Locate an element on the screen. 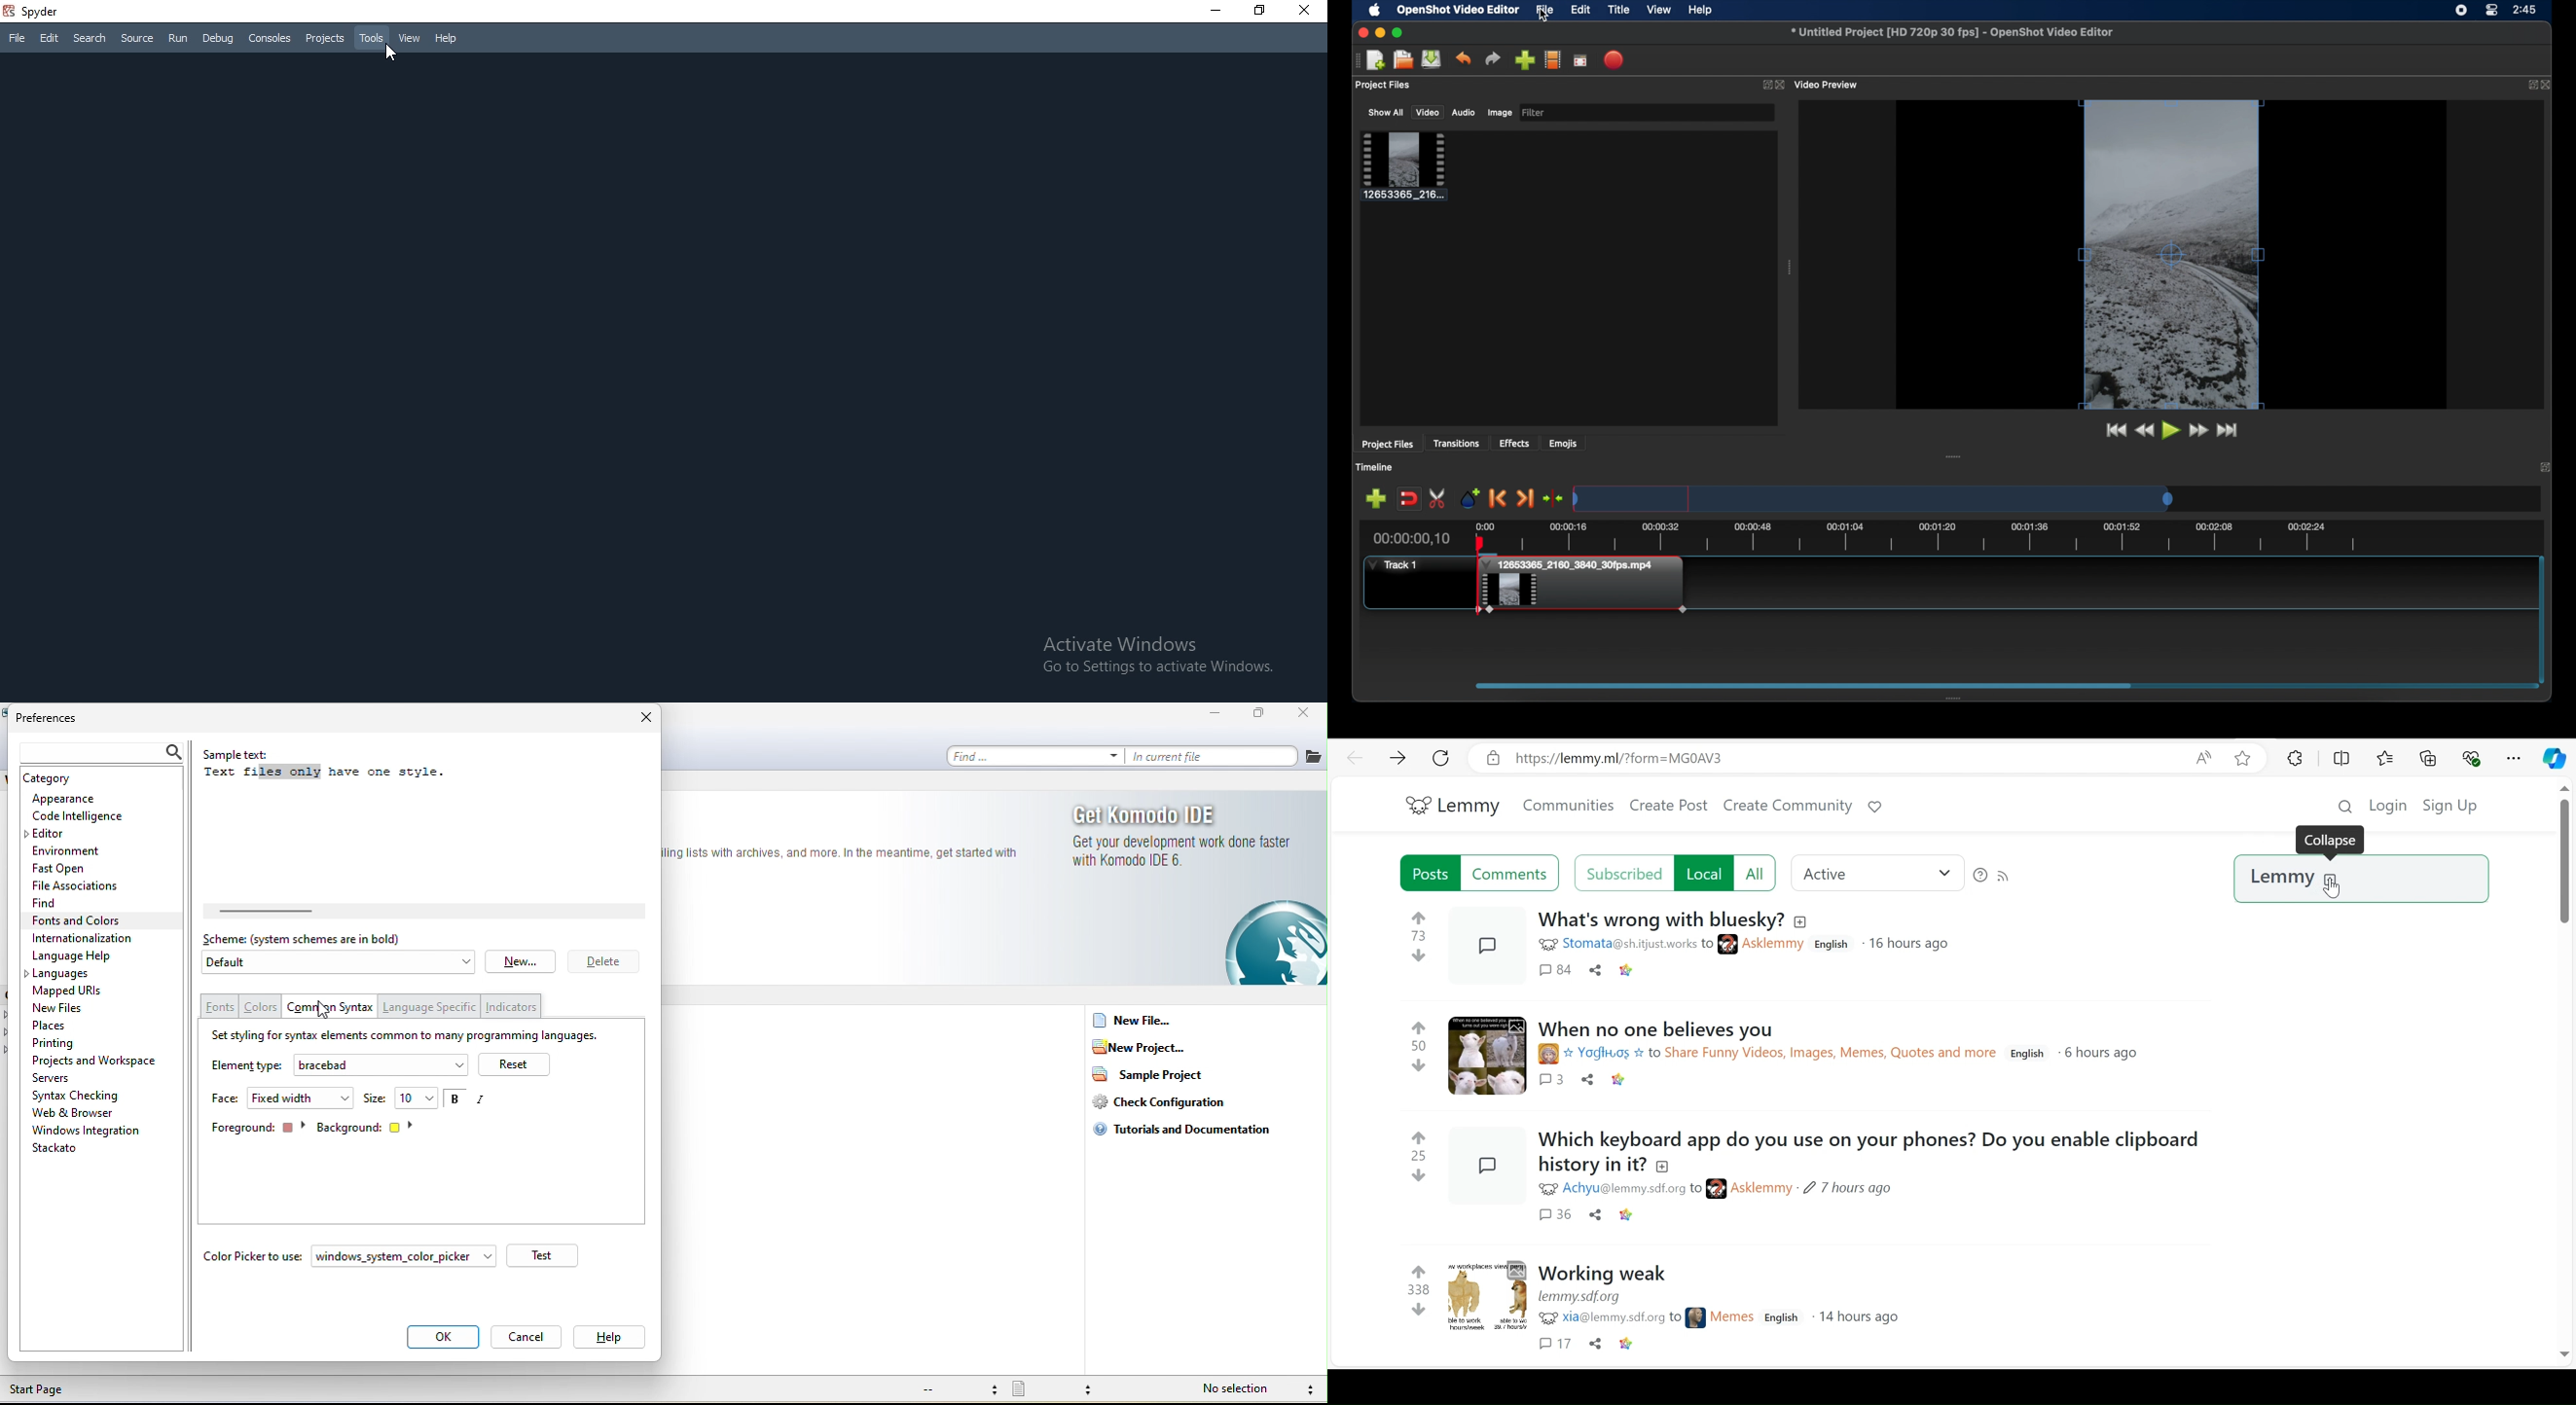  login is located at coordinates (2387, 805).